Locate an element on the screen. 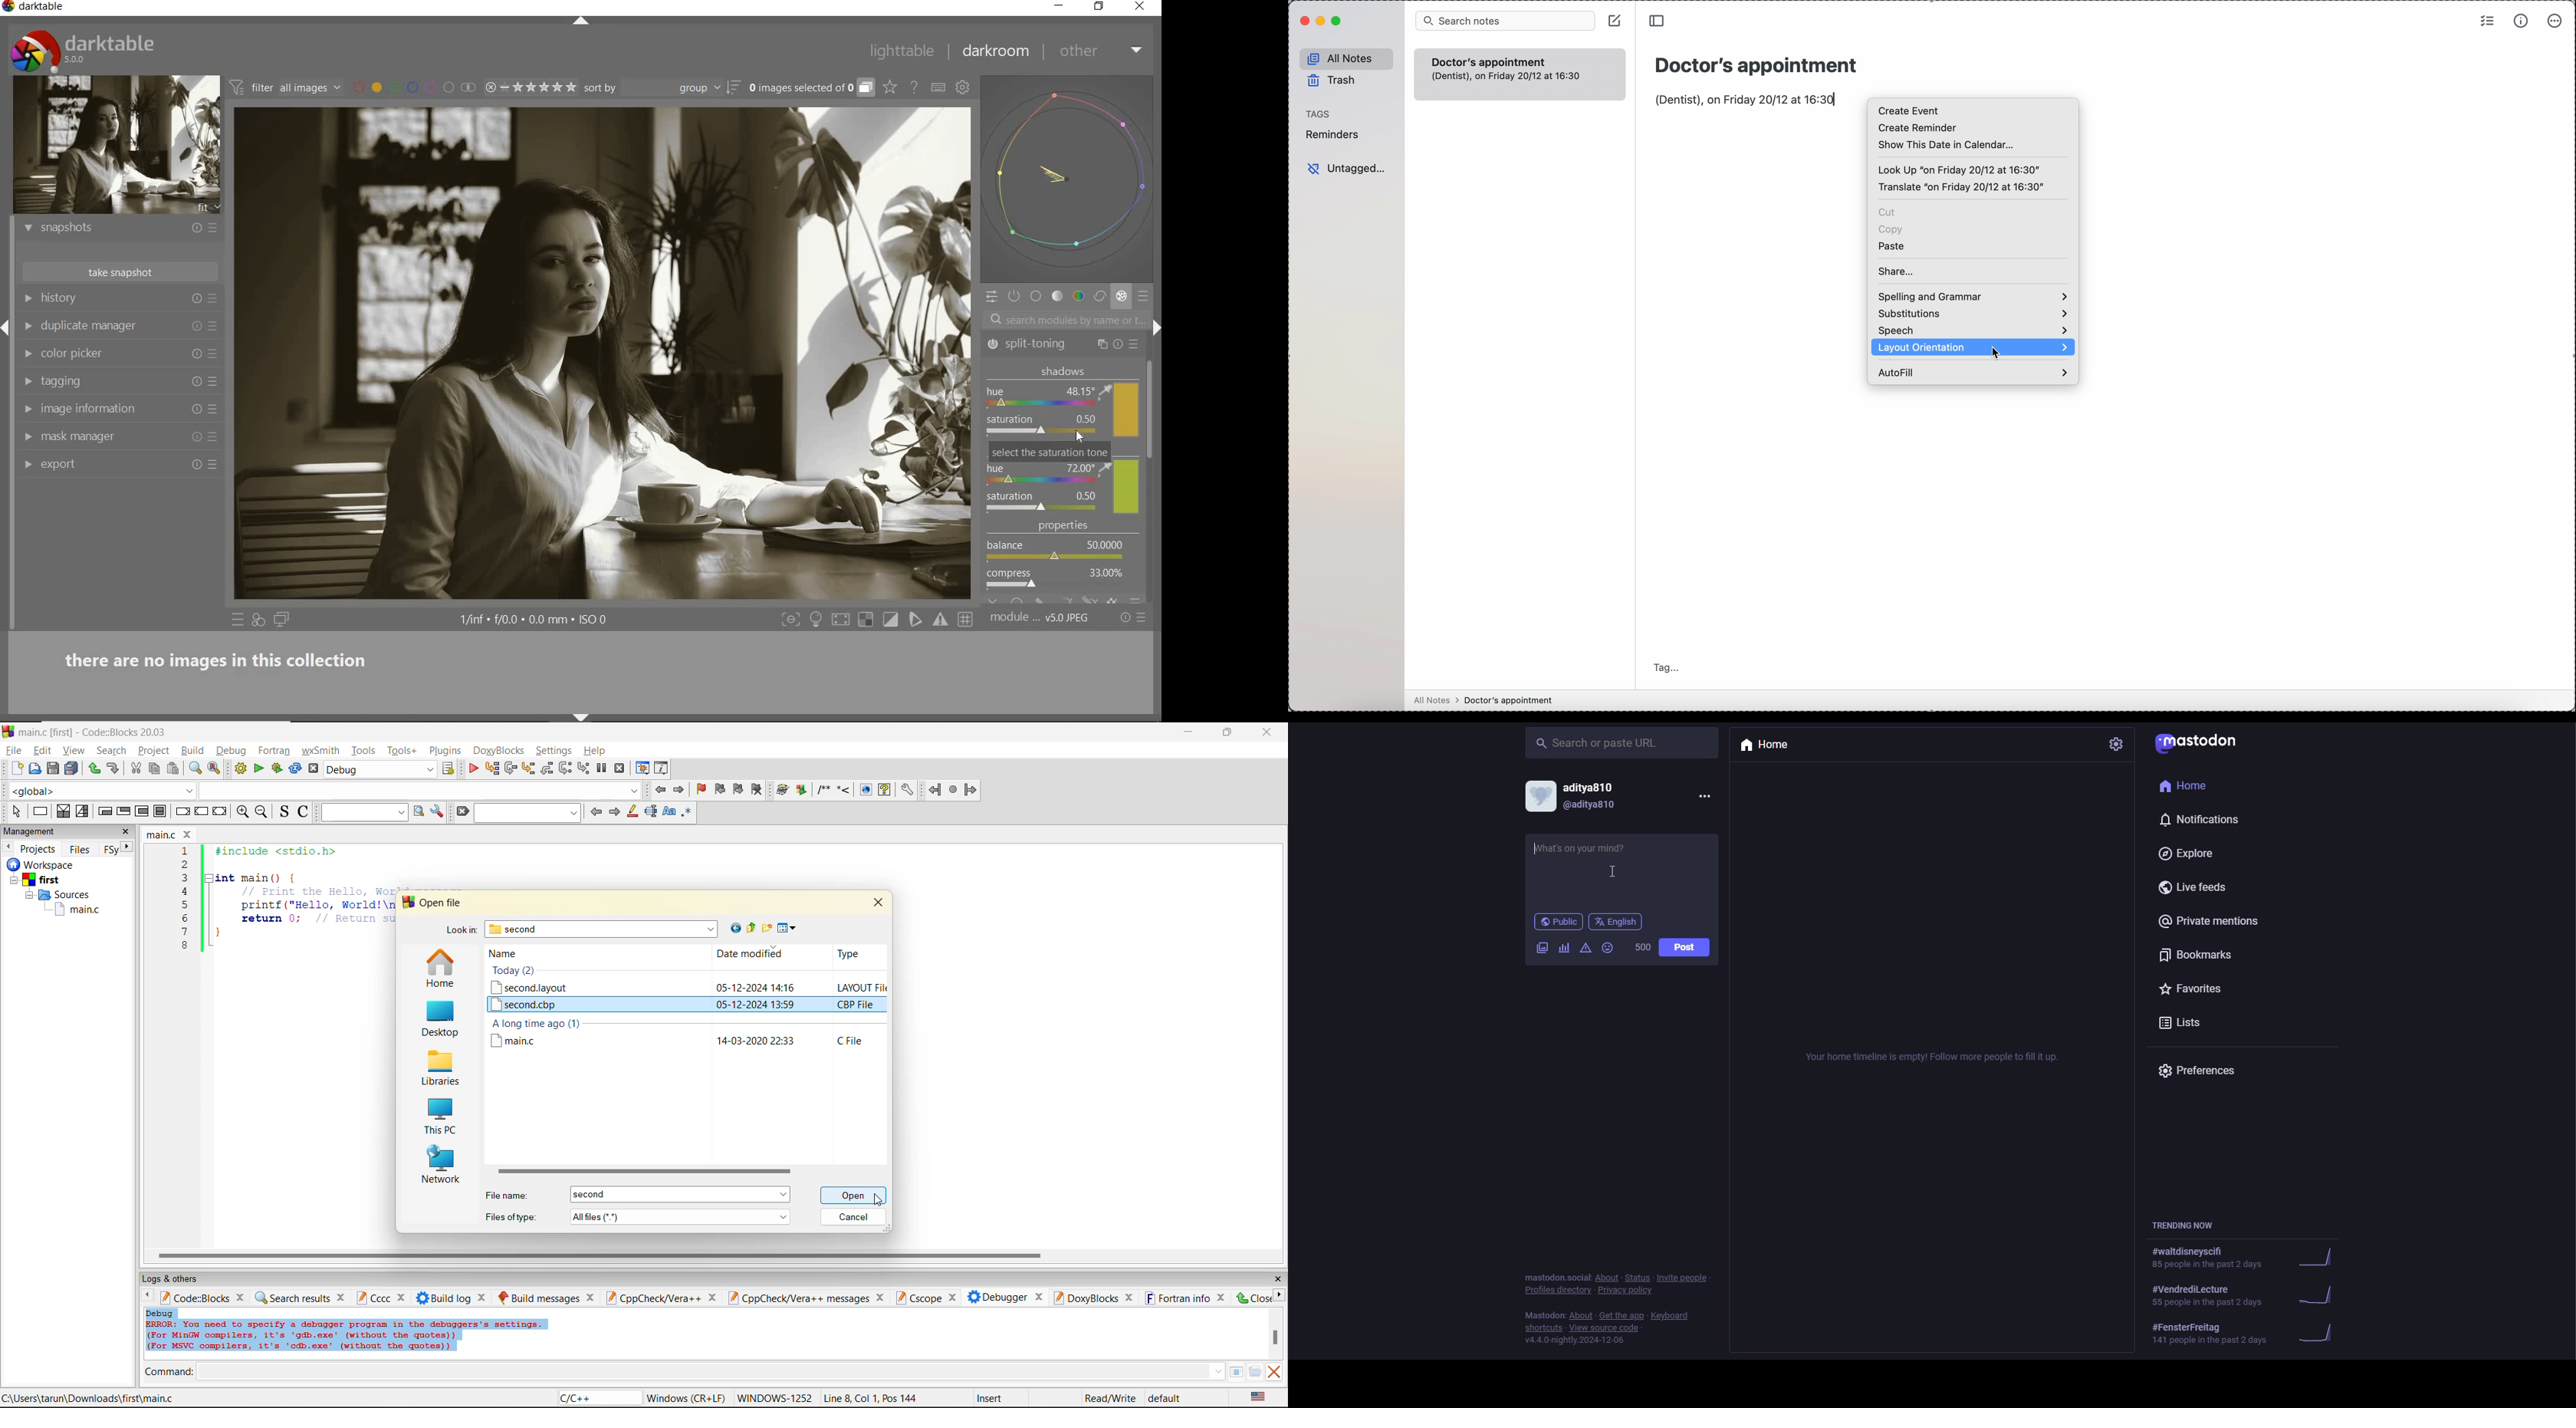 The image size is (2576, 1428). export is located at coordinates (111, 463).